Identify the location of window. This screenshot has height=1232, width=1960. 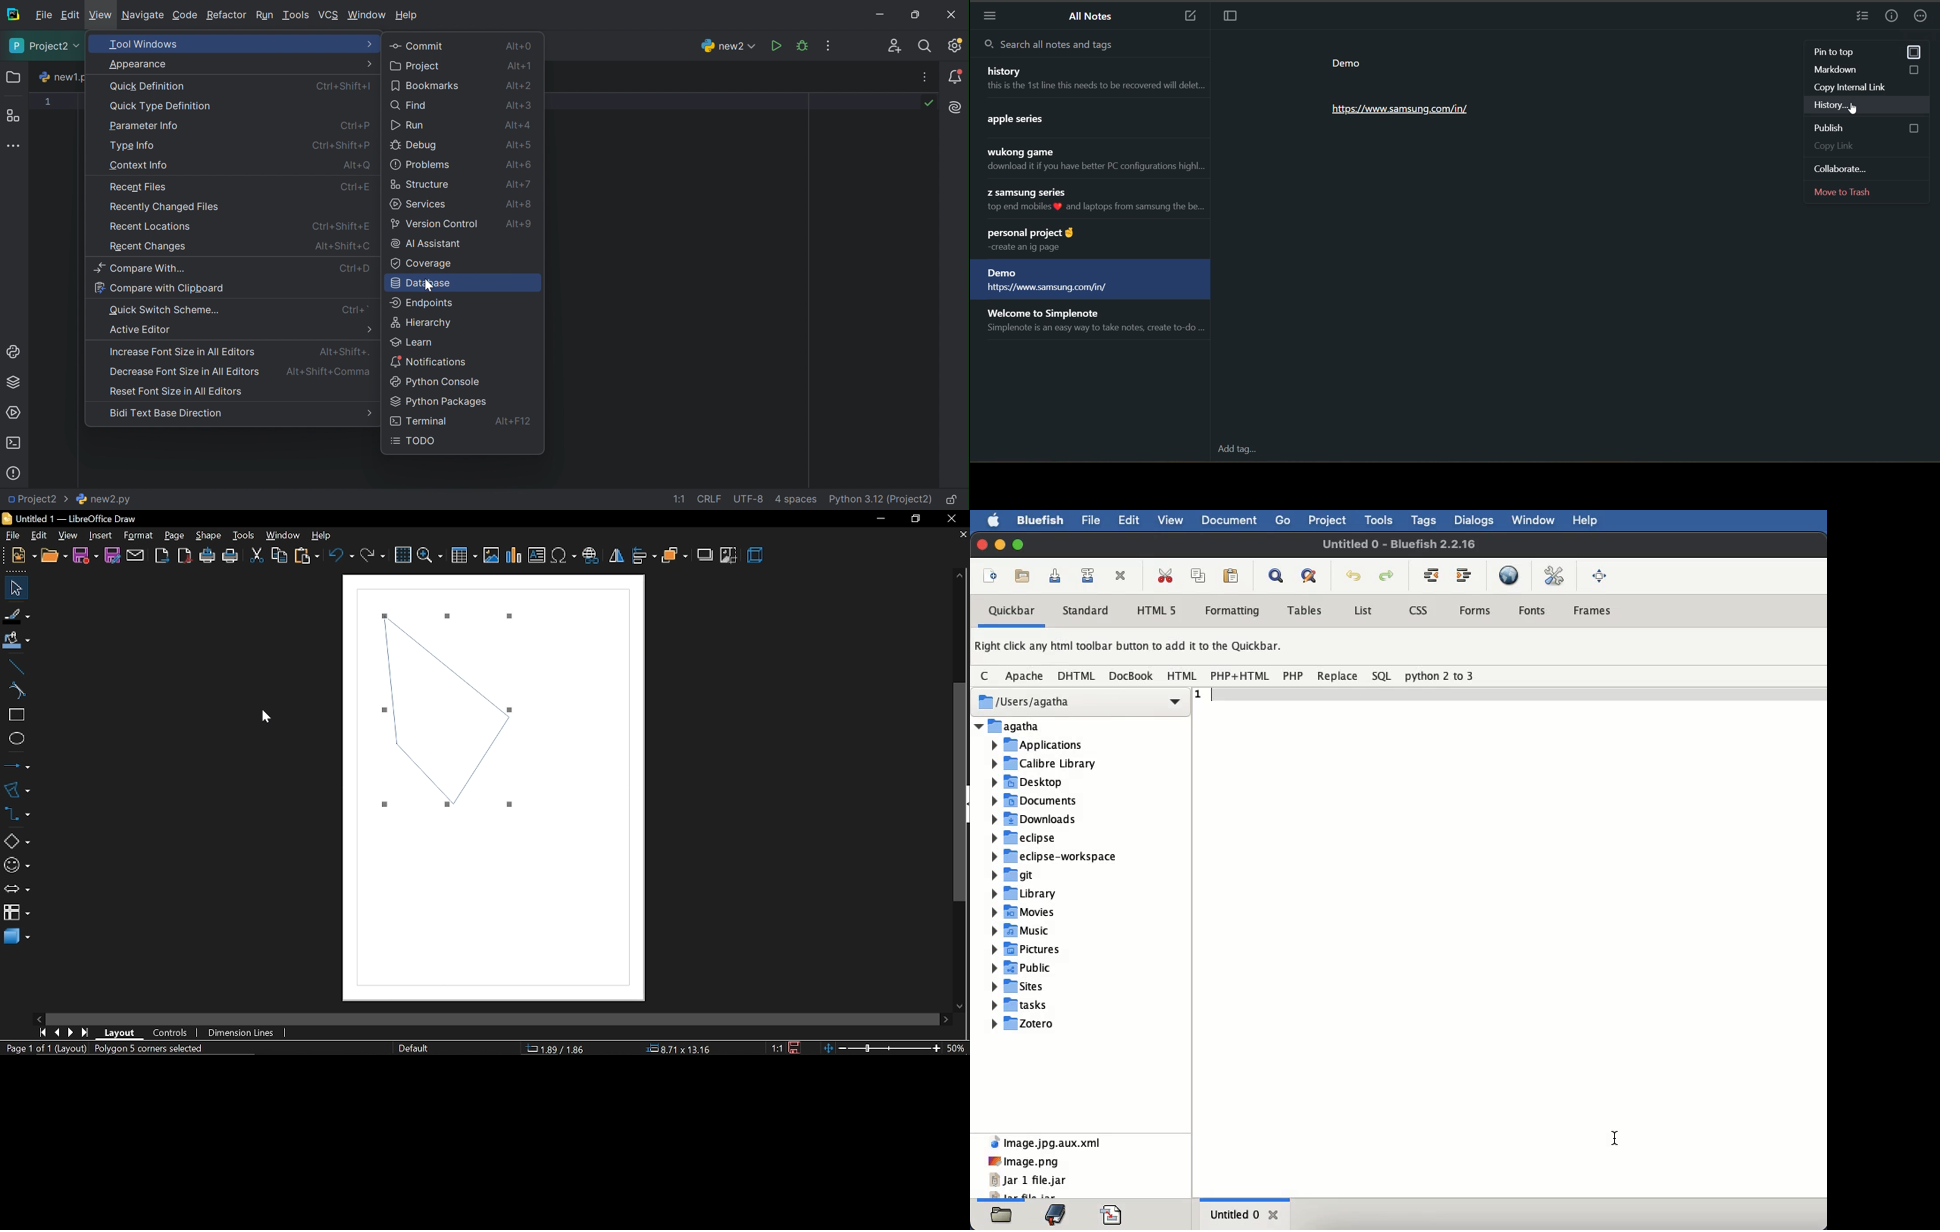
(282, 536).